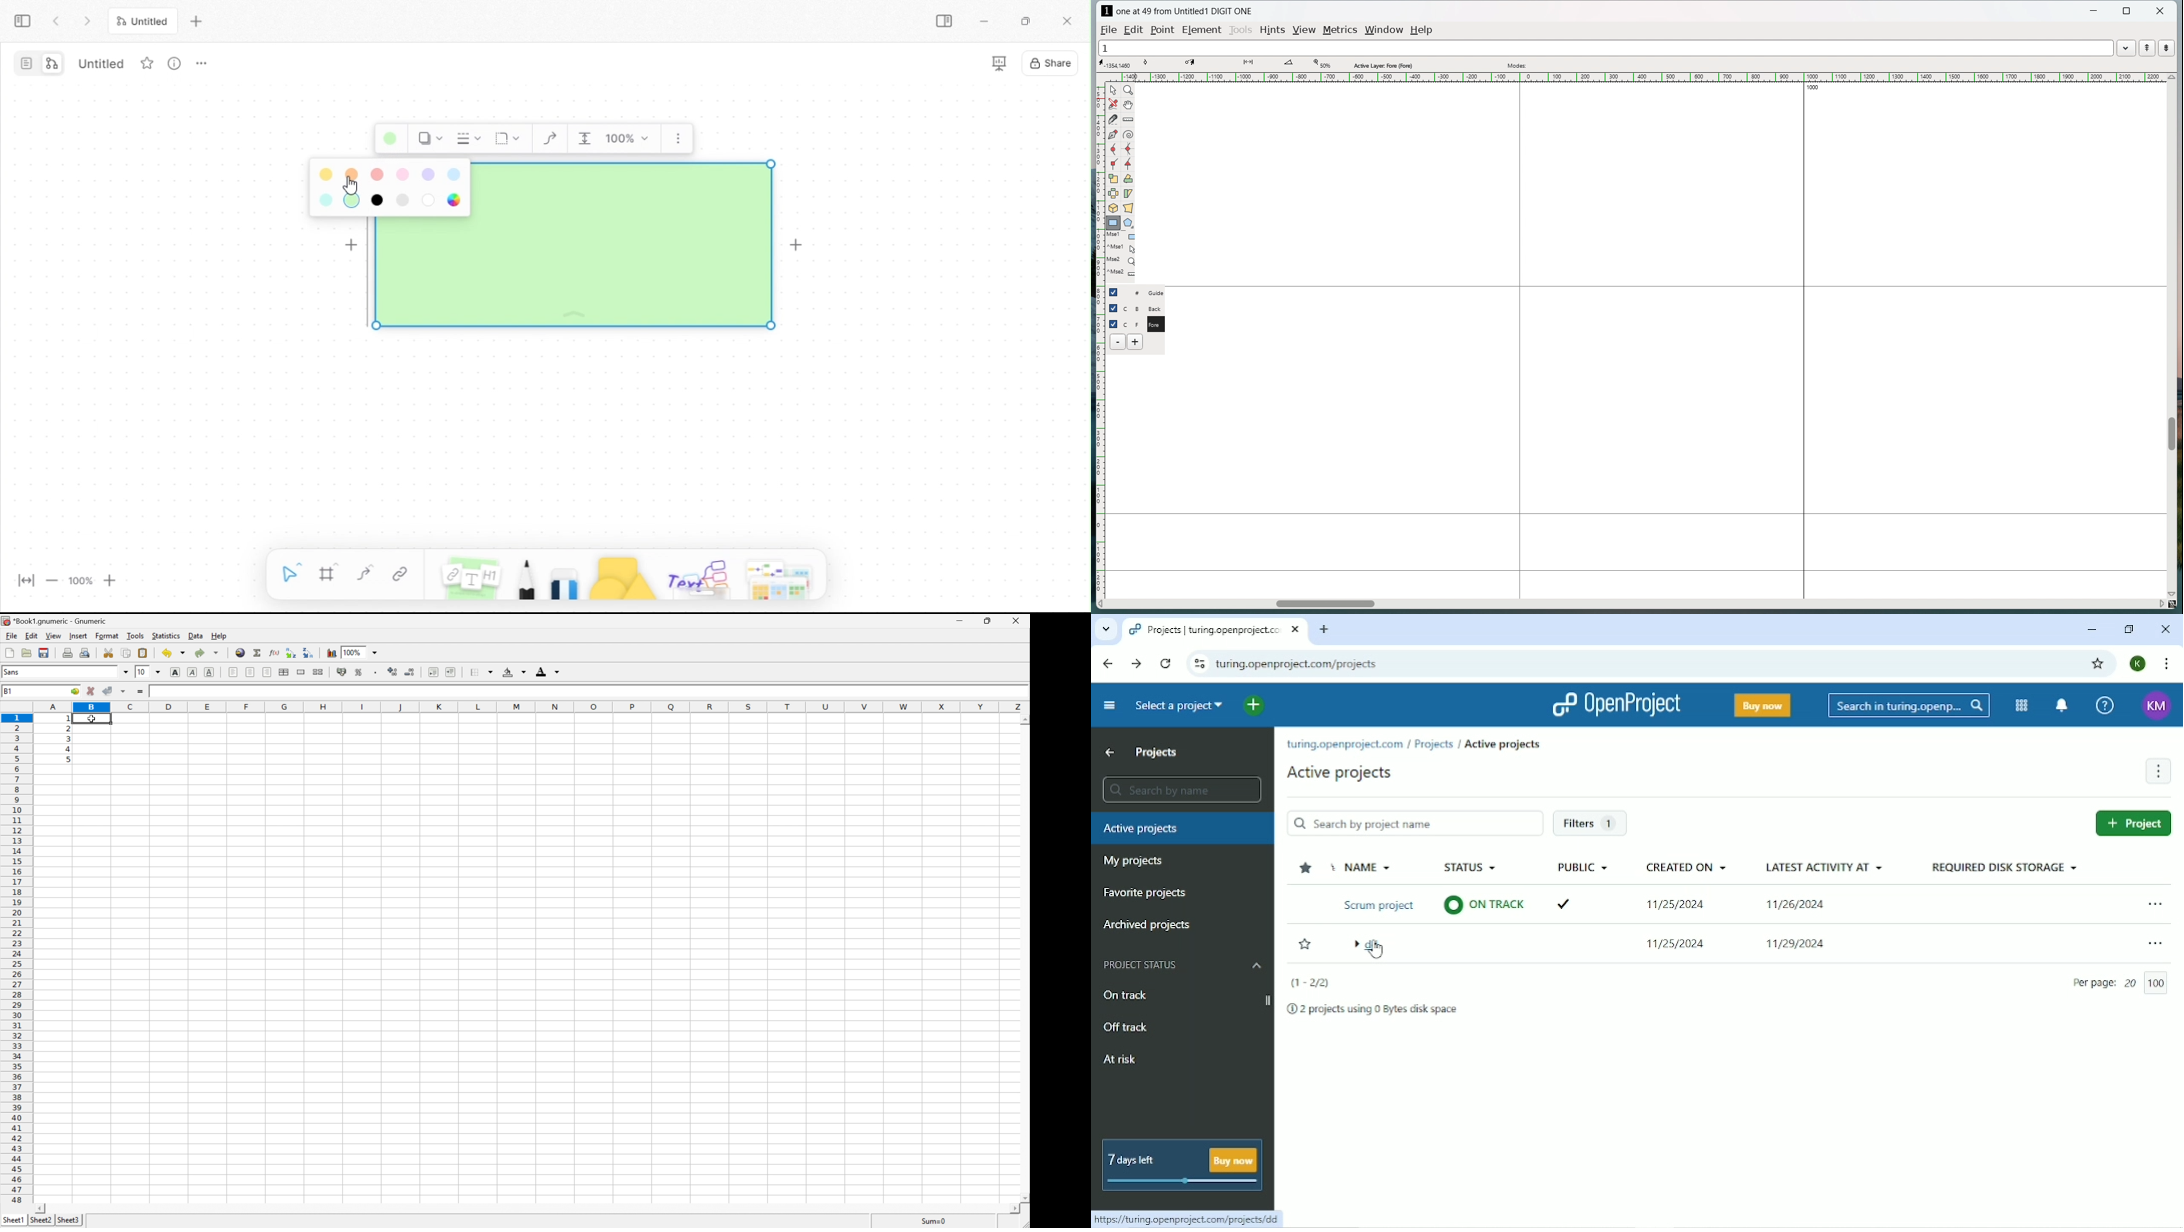 This screenshot has height=1232, width=2184. Describe the element at coordinates (433, 670) in the screenshot. I see `Decrease indent, and align the contents to the left` at that location.